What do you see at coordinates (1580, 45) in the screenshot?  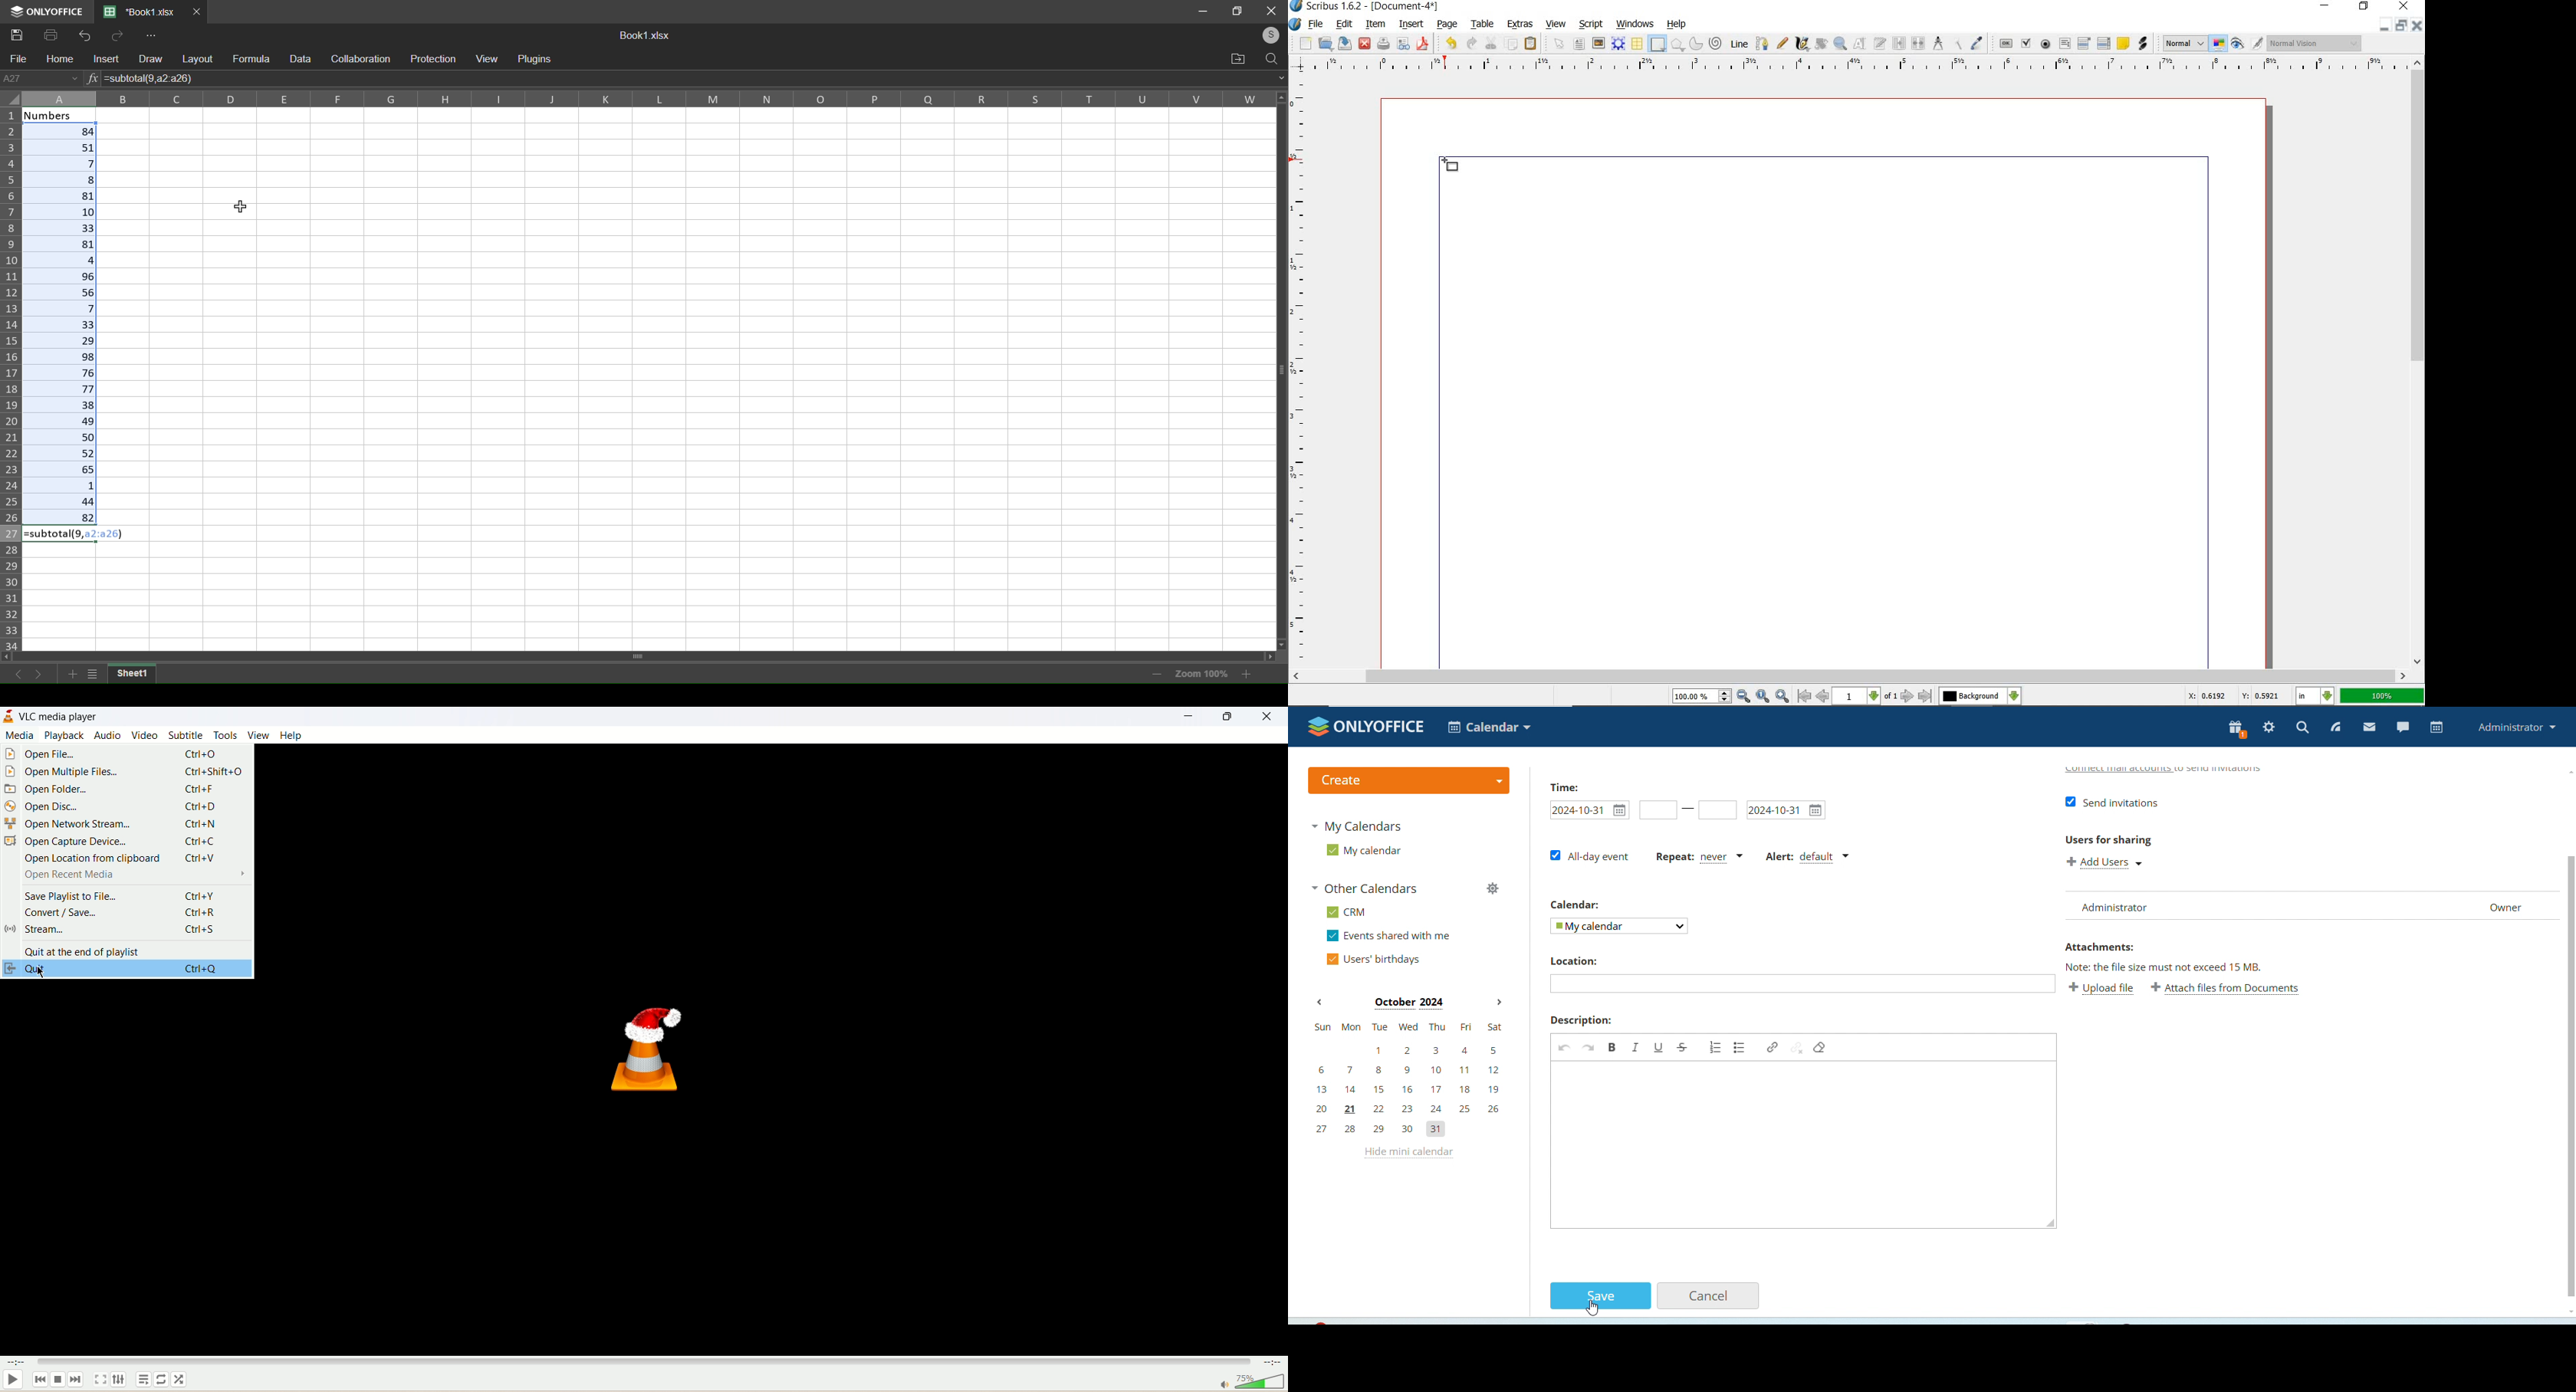 I see `text frame` at bounding box center [1580, 45].